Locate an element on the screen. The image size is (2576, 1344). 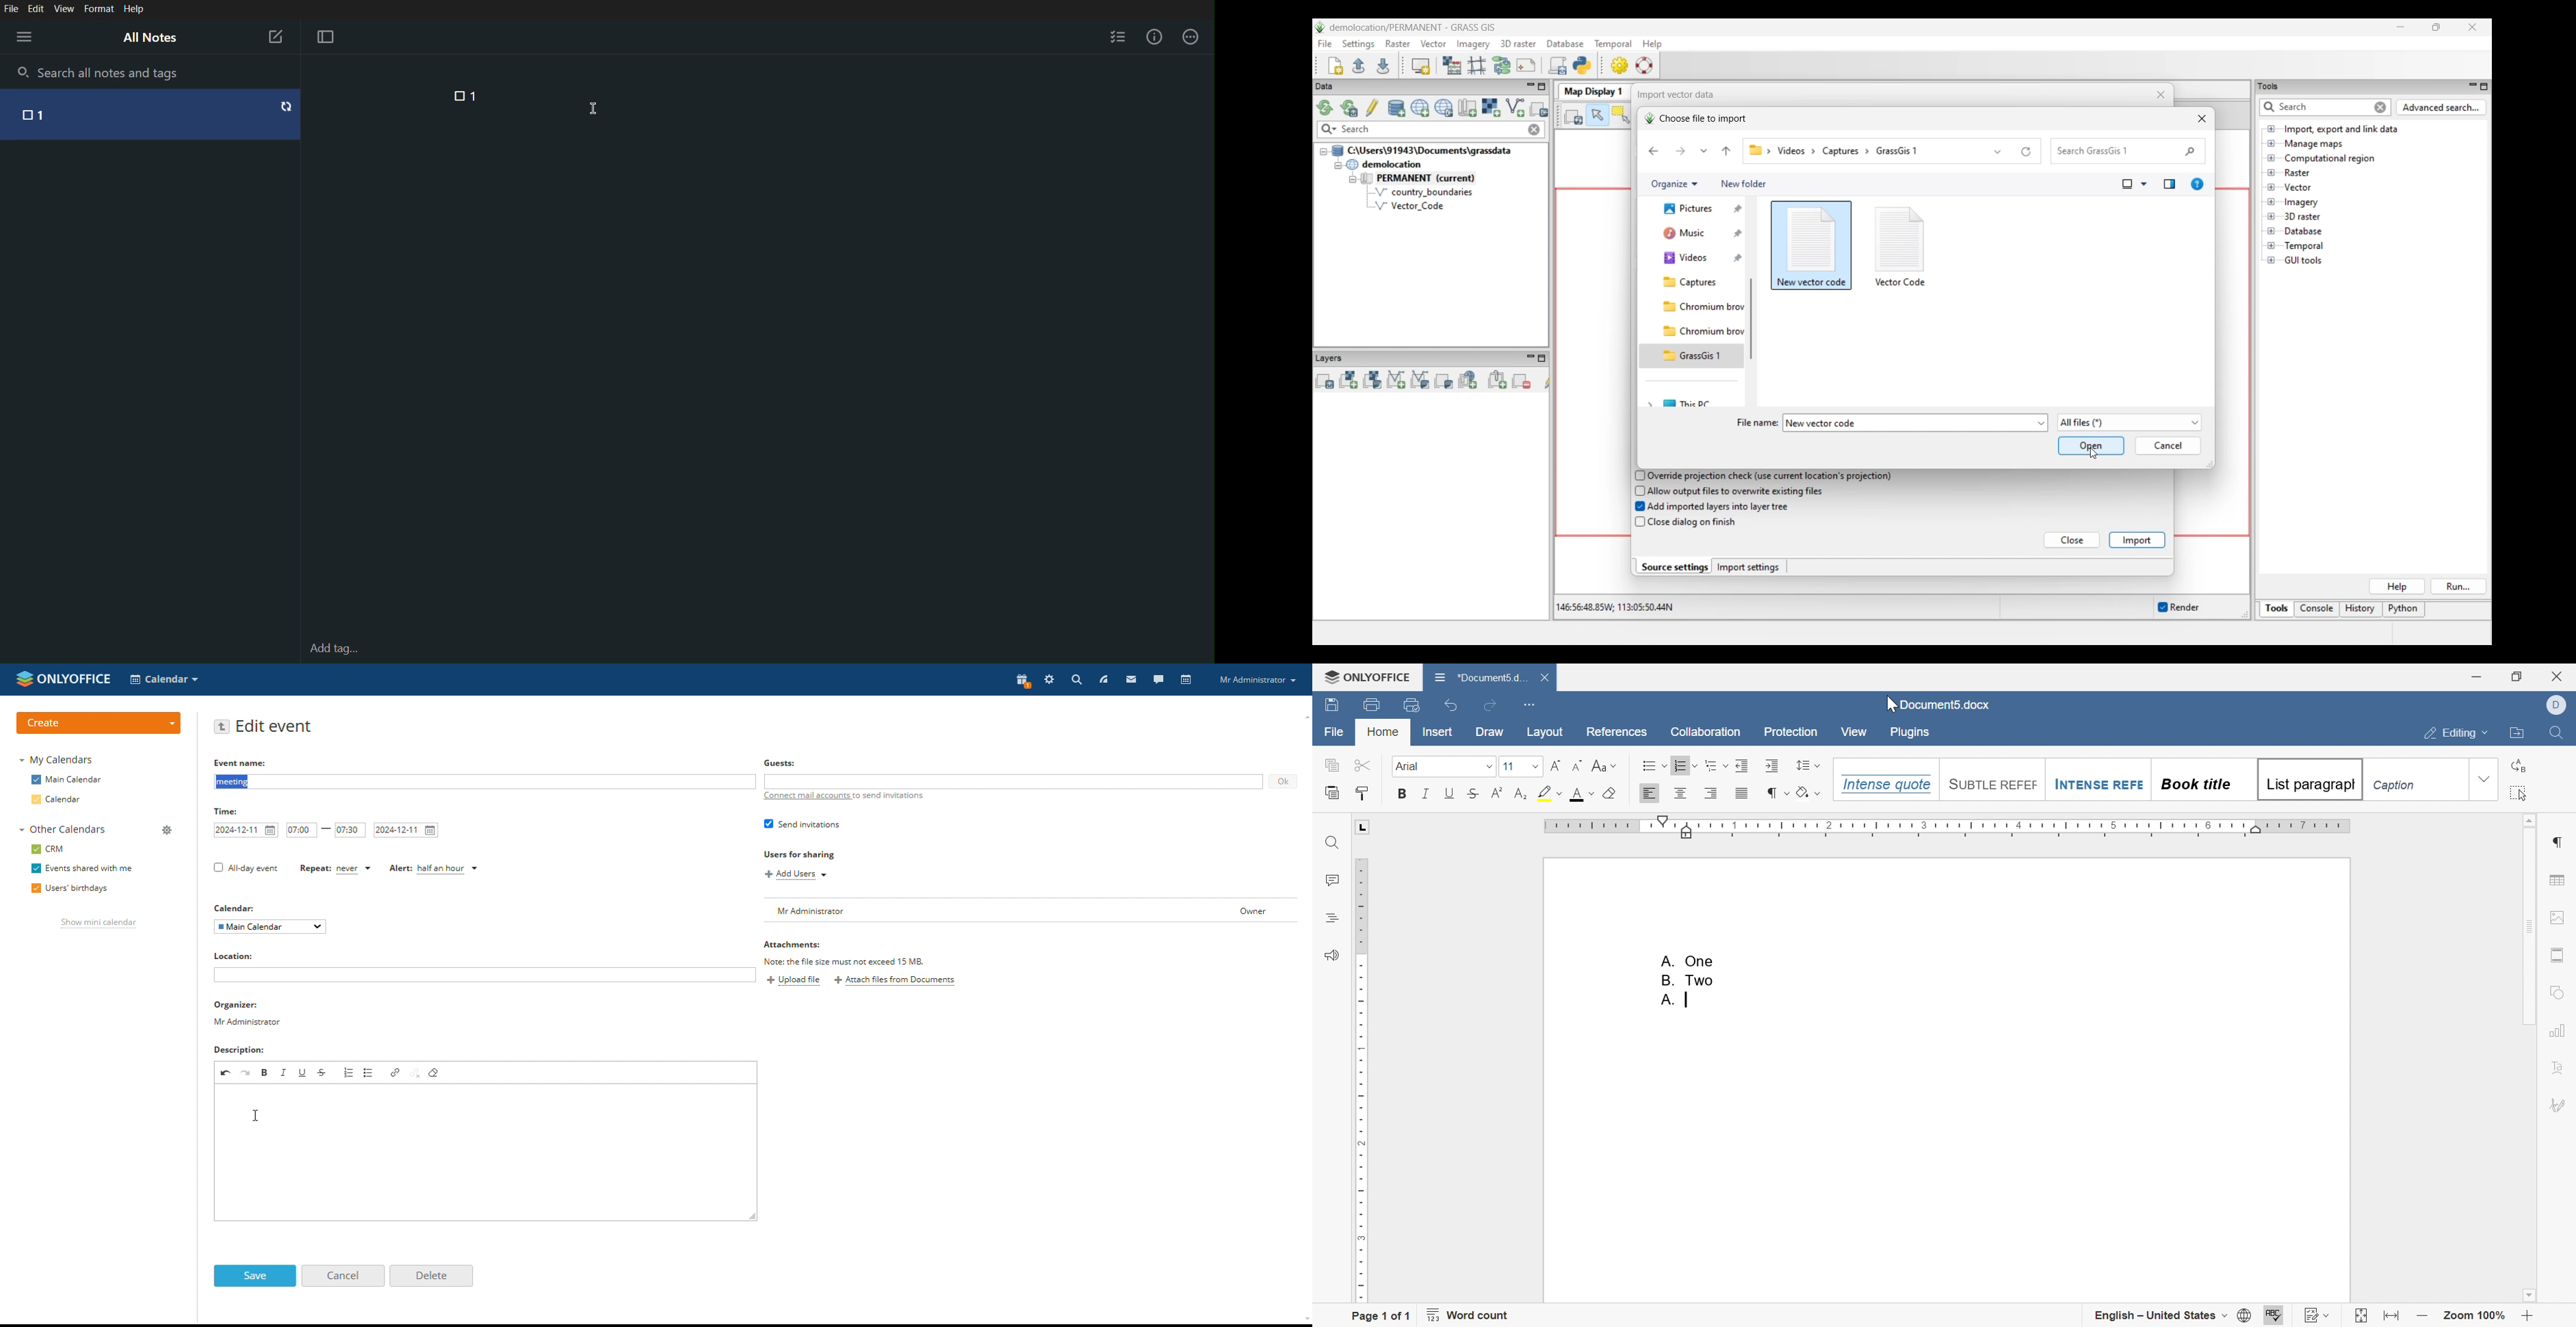
feedback & support is located at coordinates (1334, 955).